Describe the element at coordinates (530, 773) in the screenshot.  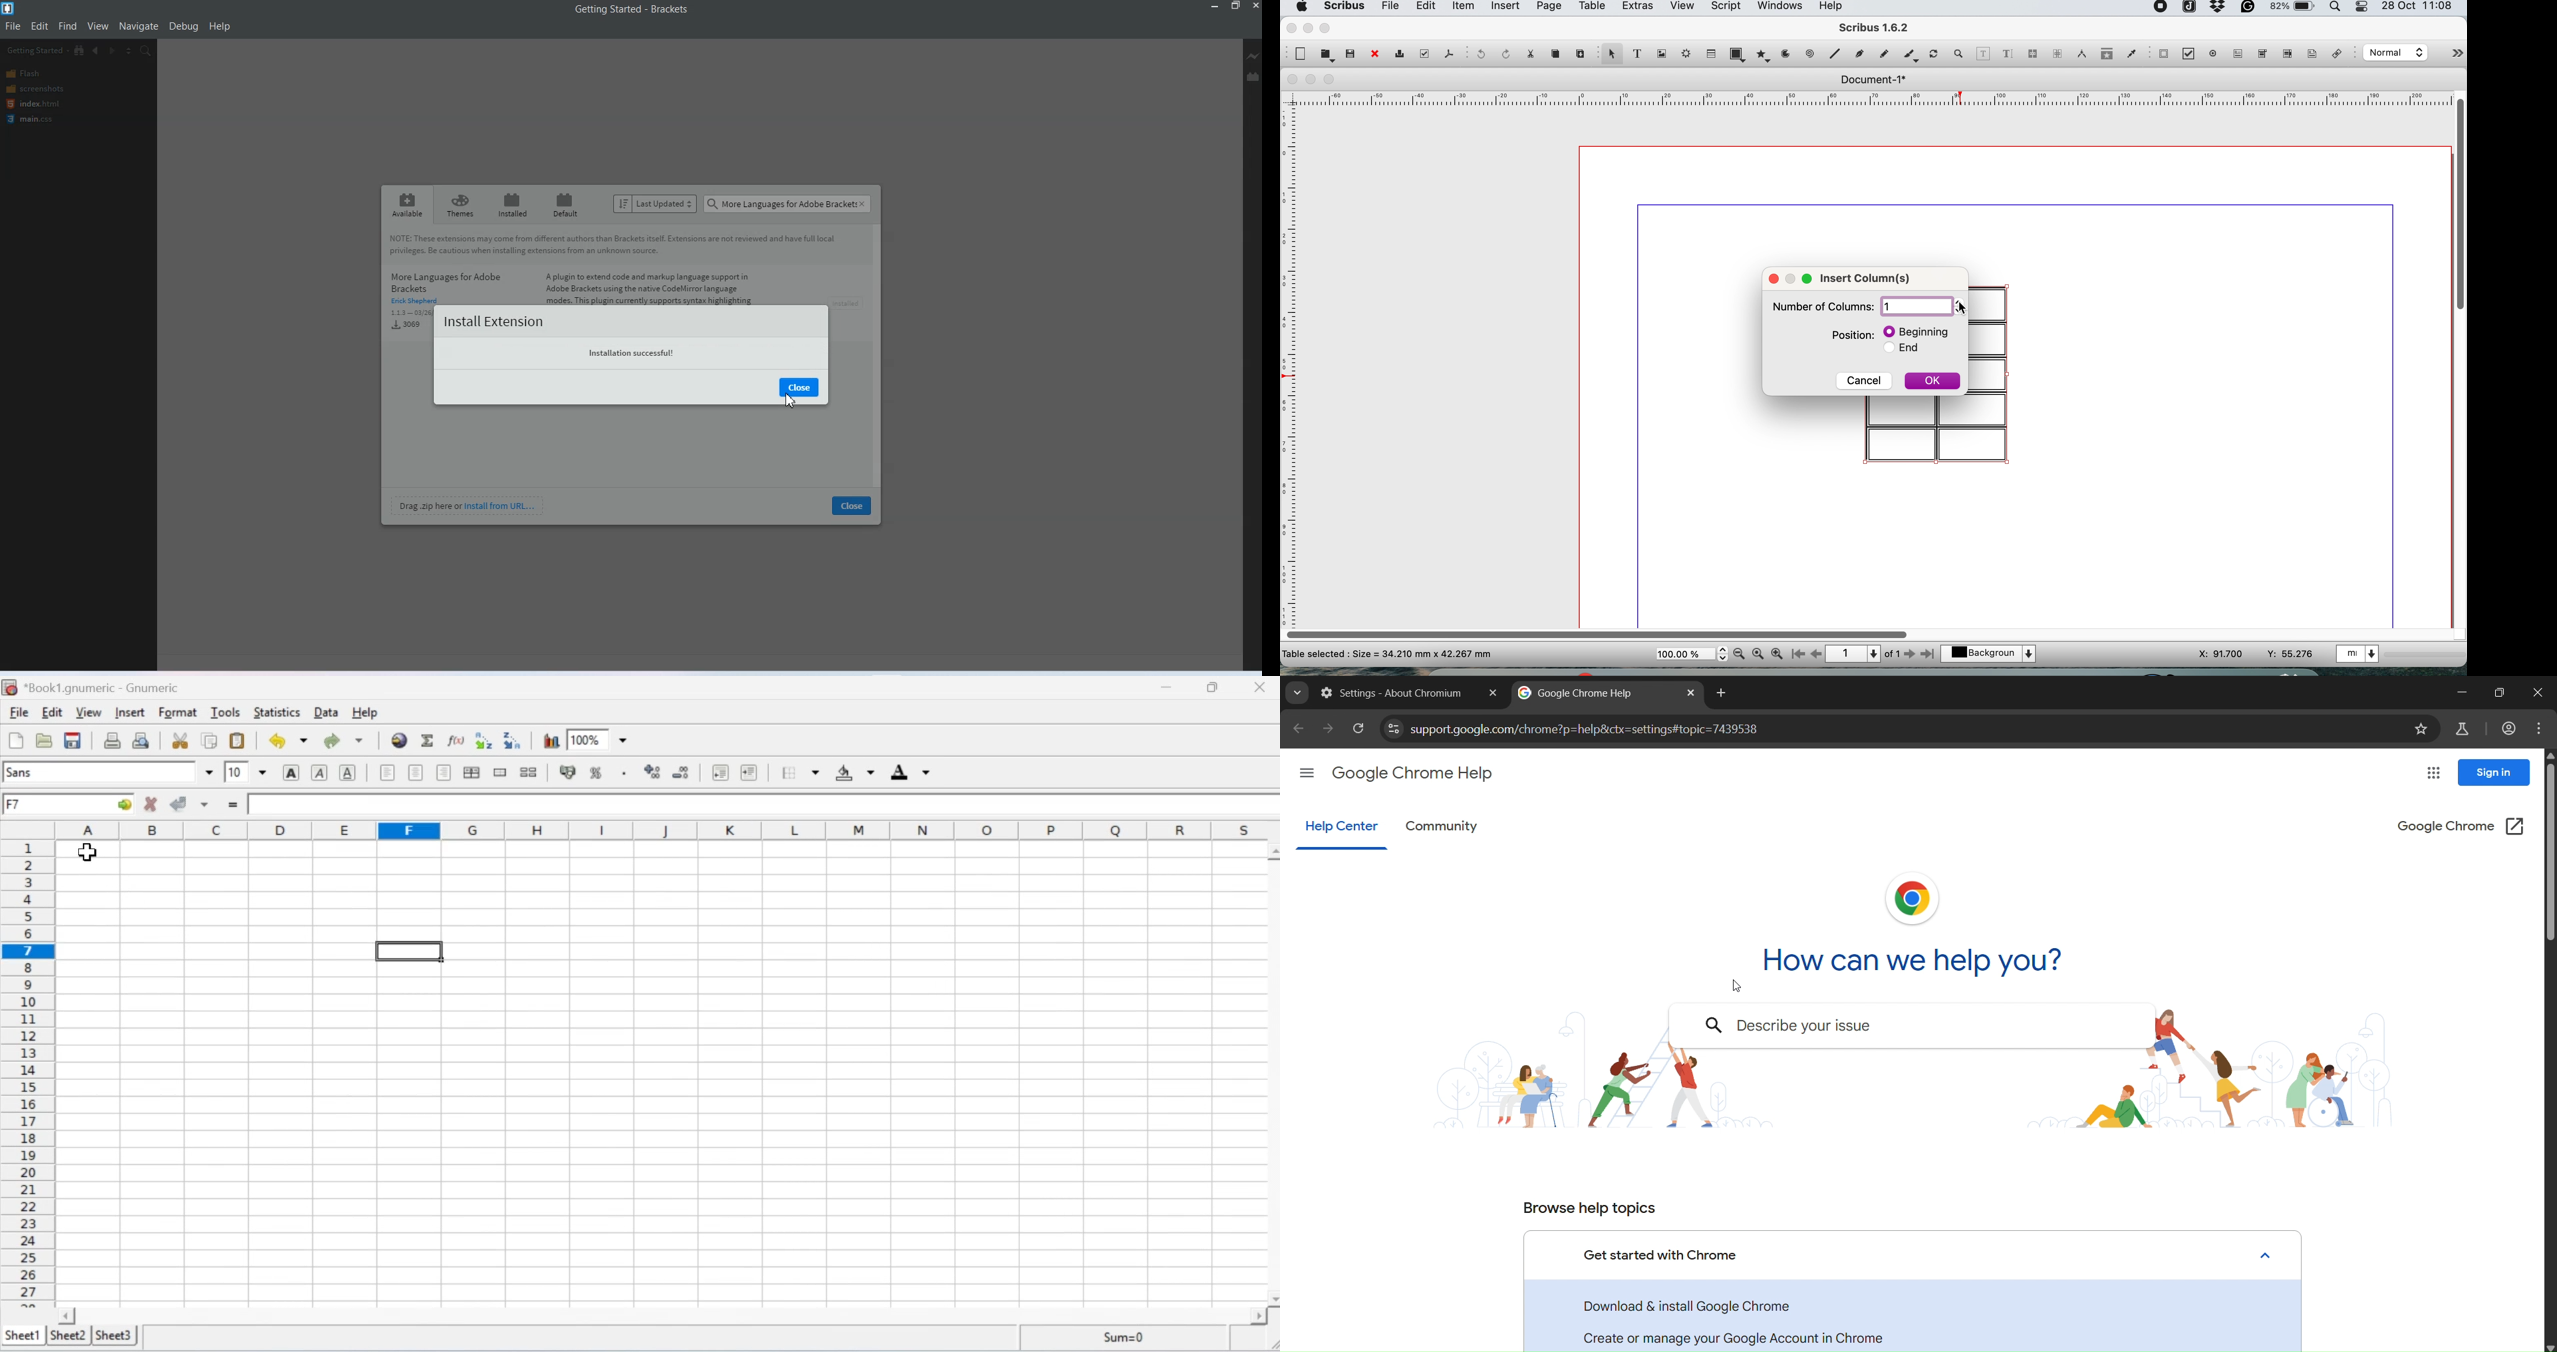
I see `Split merged cells` at that location.